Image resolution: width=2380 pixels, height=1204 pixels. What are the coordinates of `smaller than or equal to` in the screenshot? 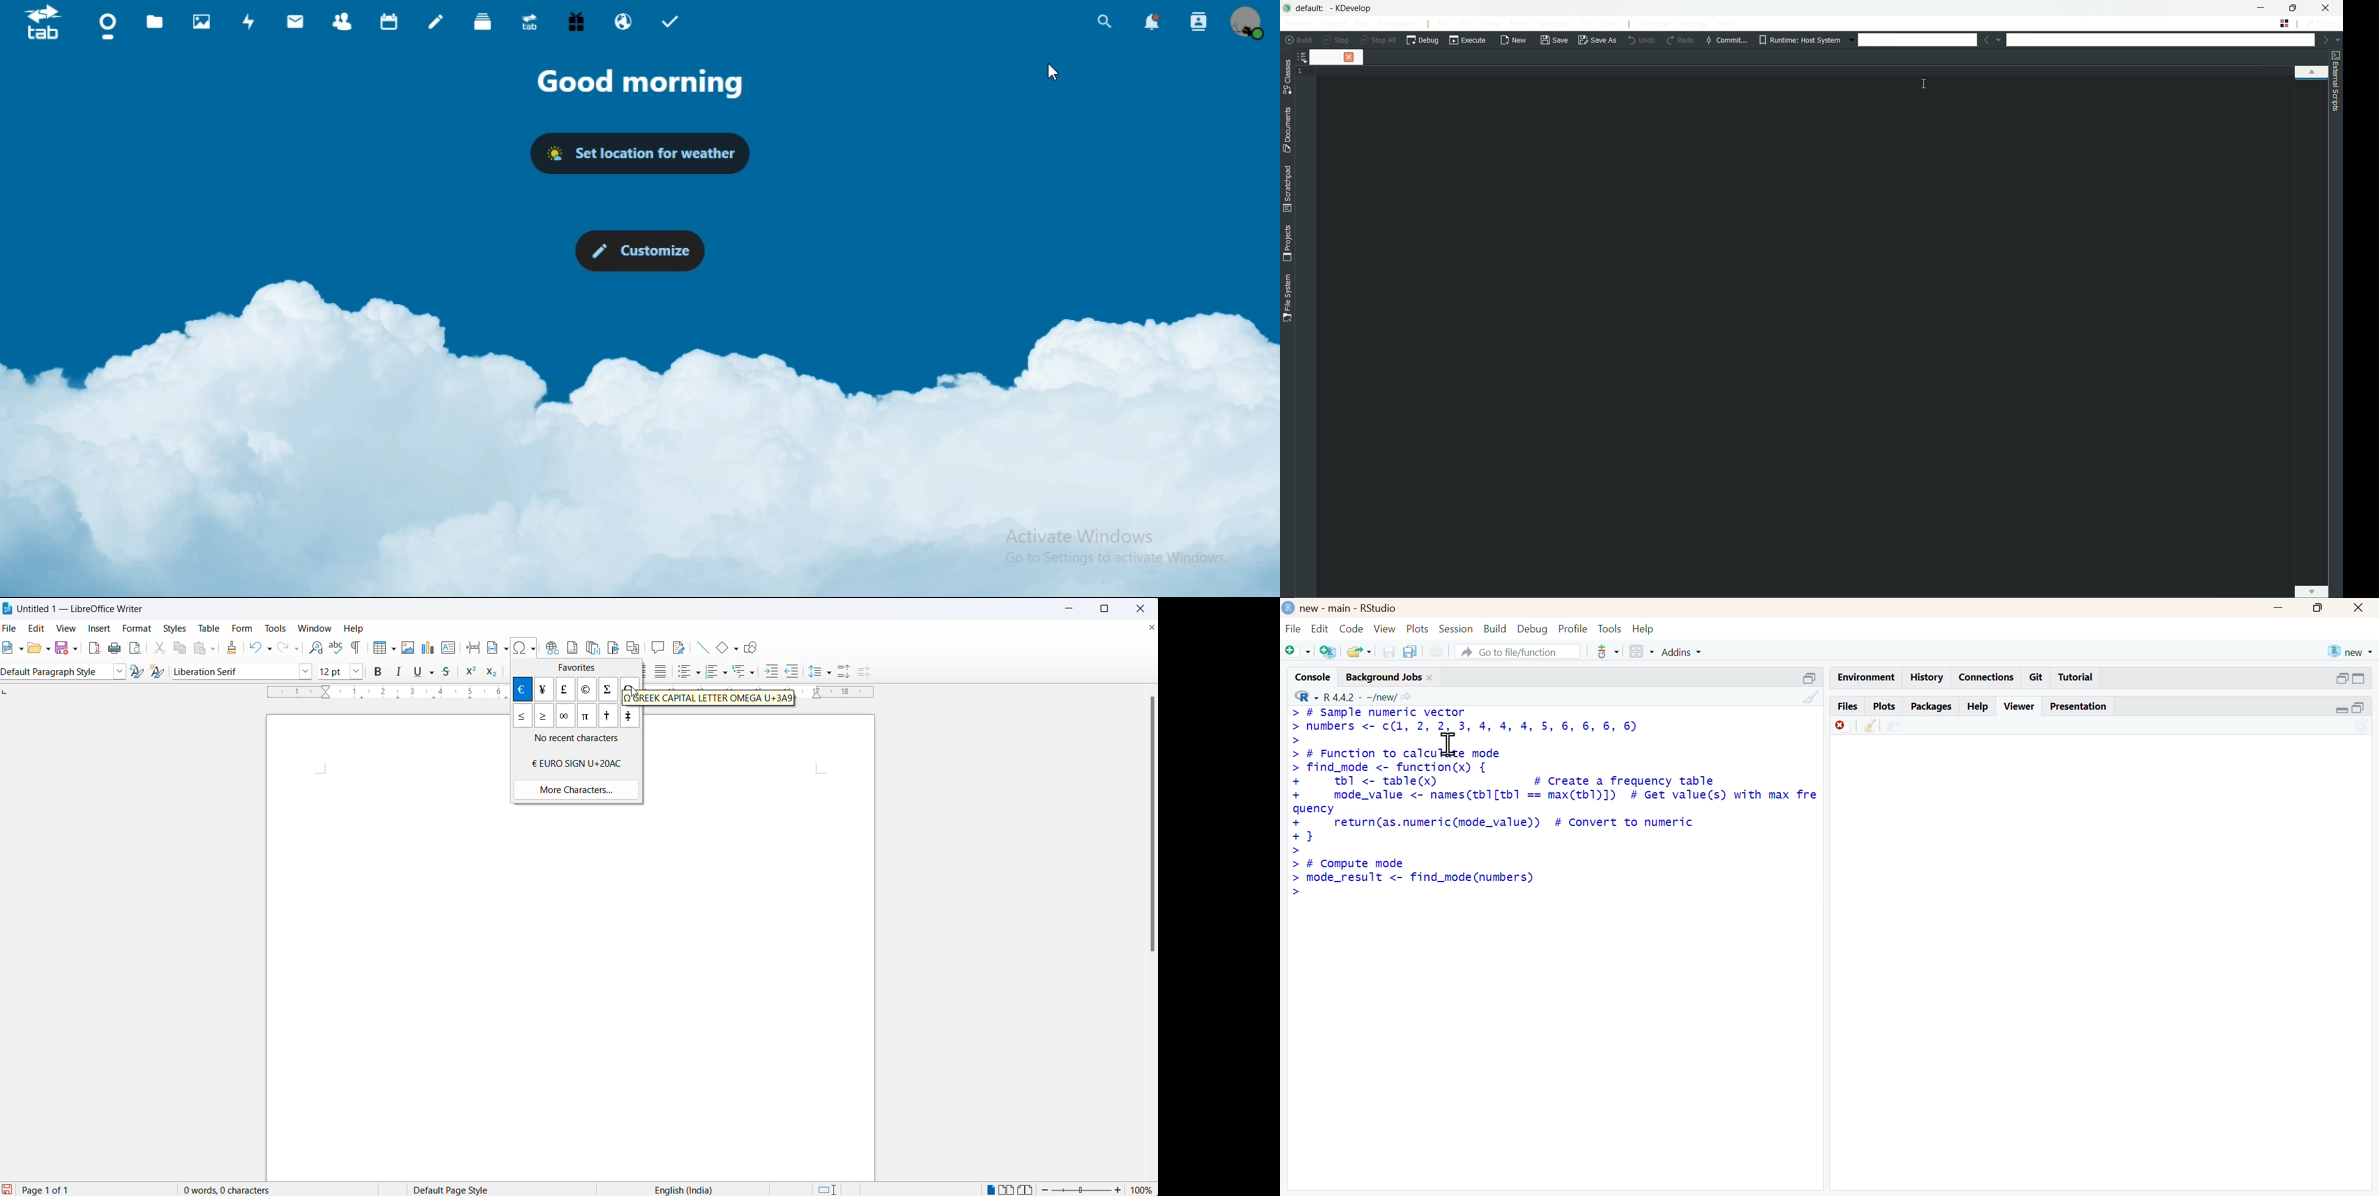 It's located at (523, 717).